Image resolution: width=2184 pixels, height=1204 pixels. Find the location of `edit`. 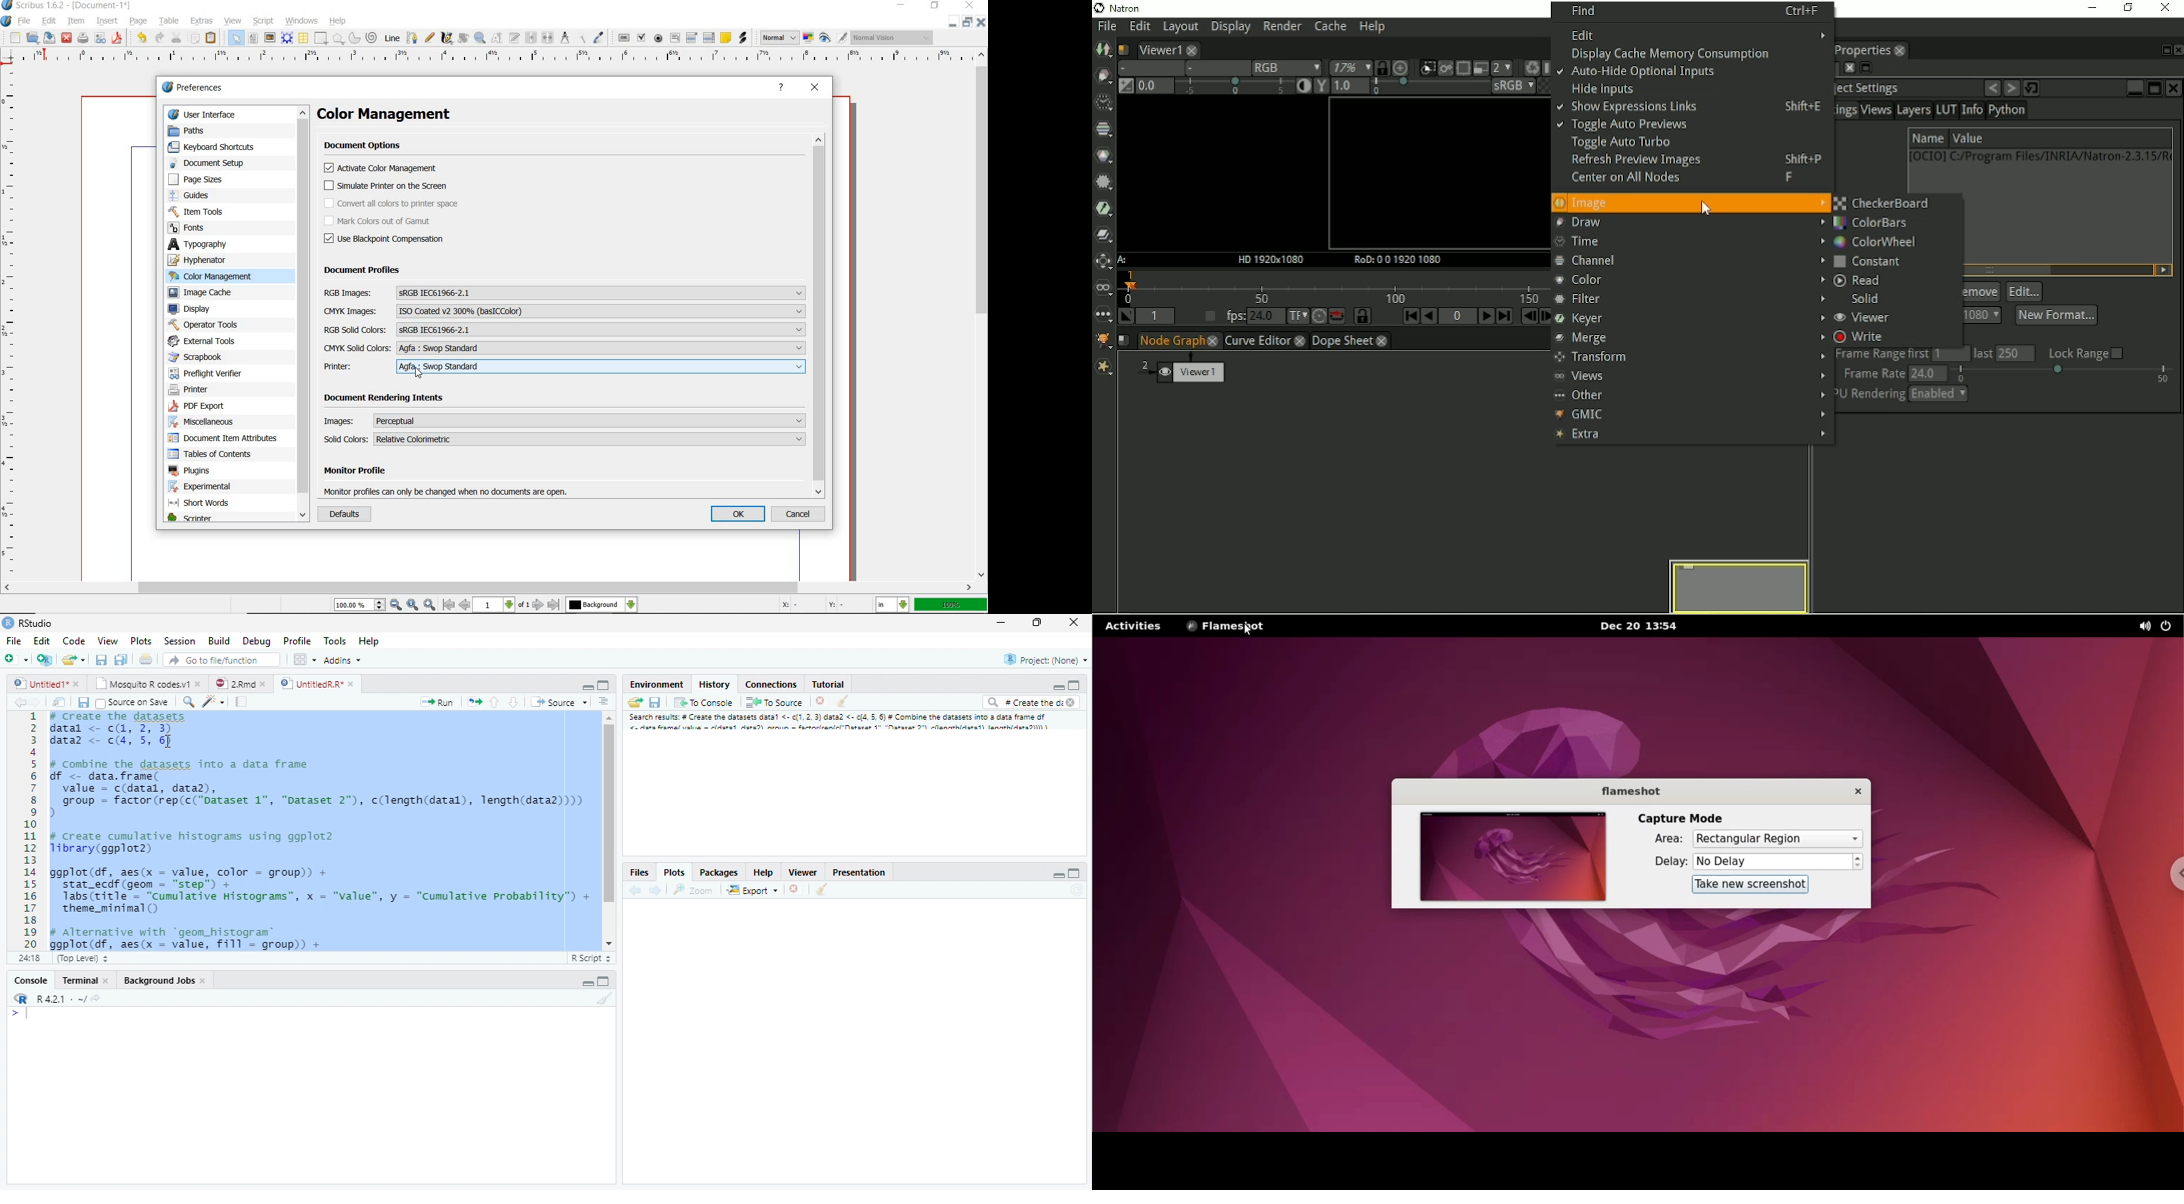

edit is located at coordinates (50, 21).